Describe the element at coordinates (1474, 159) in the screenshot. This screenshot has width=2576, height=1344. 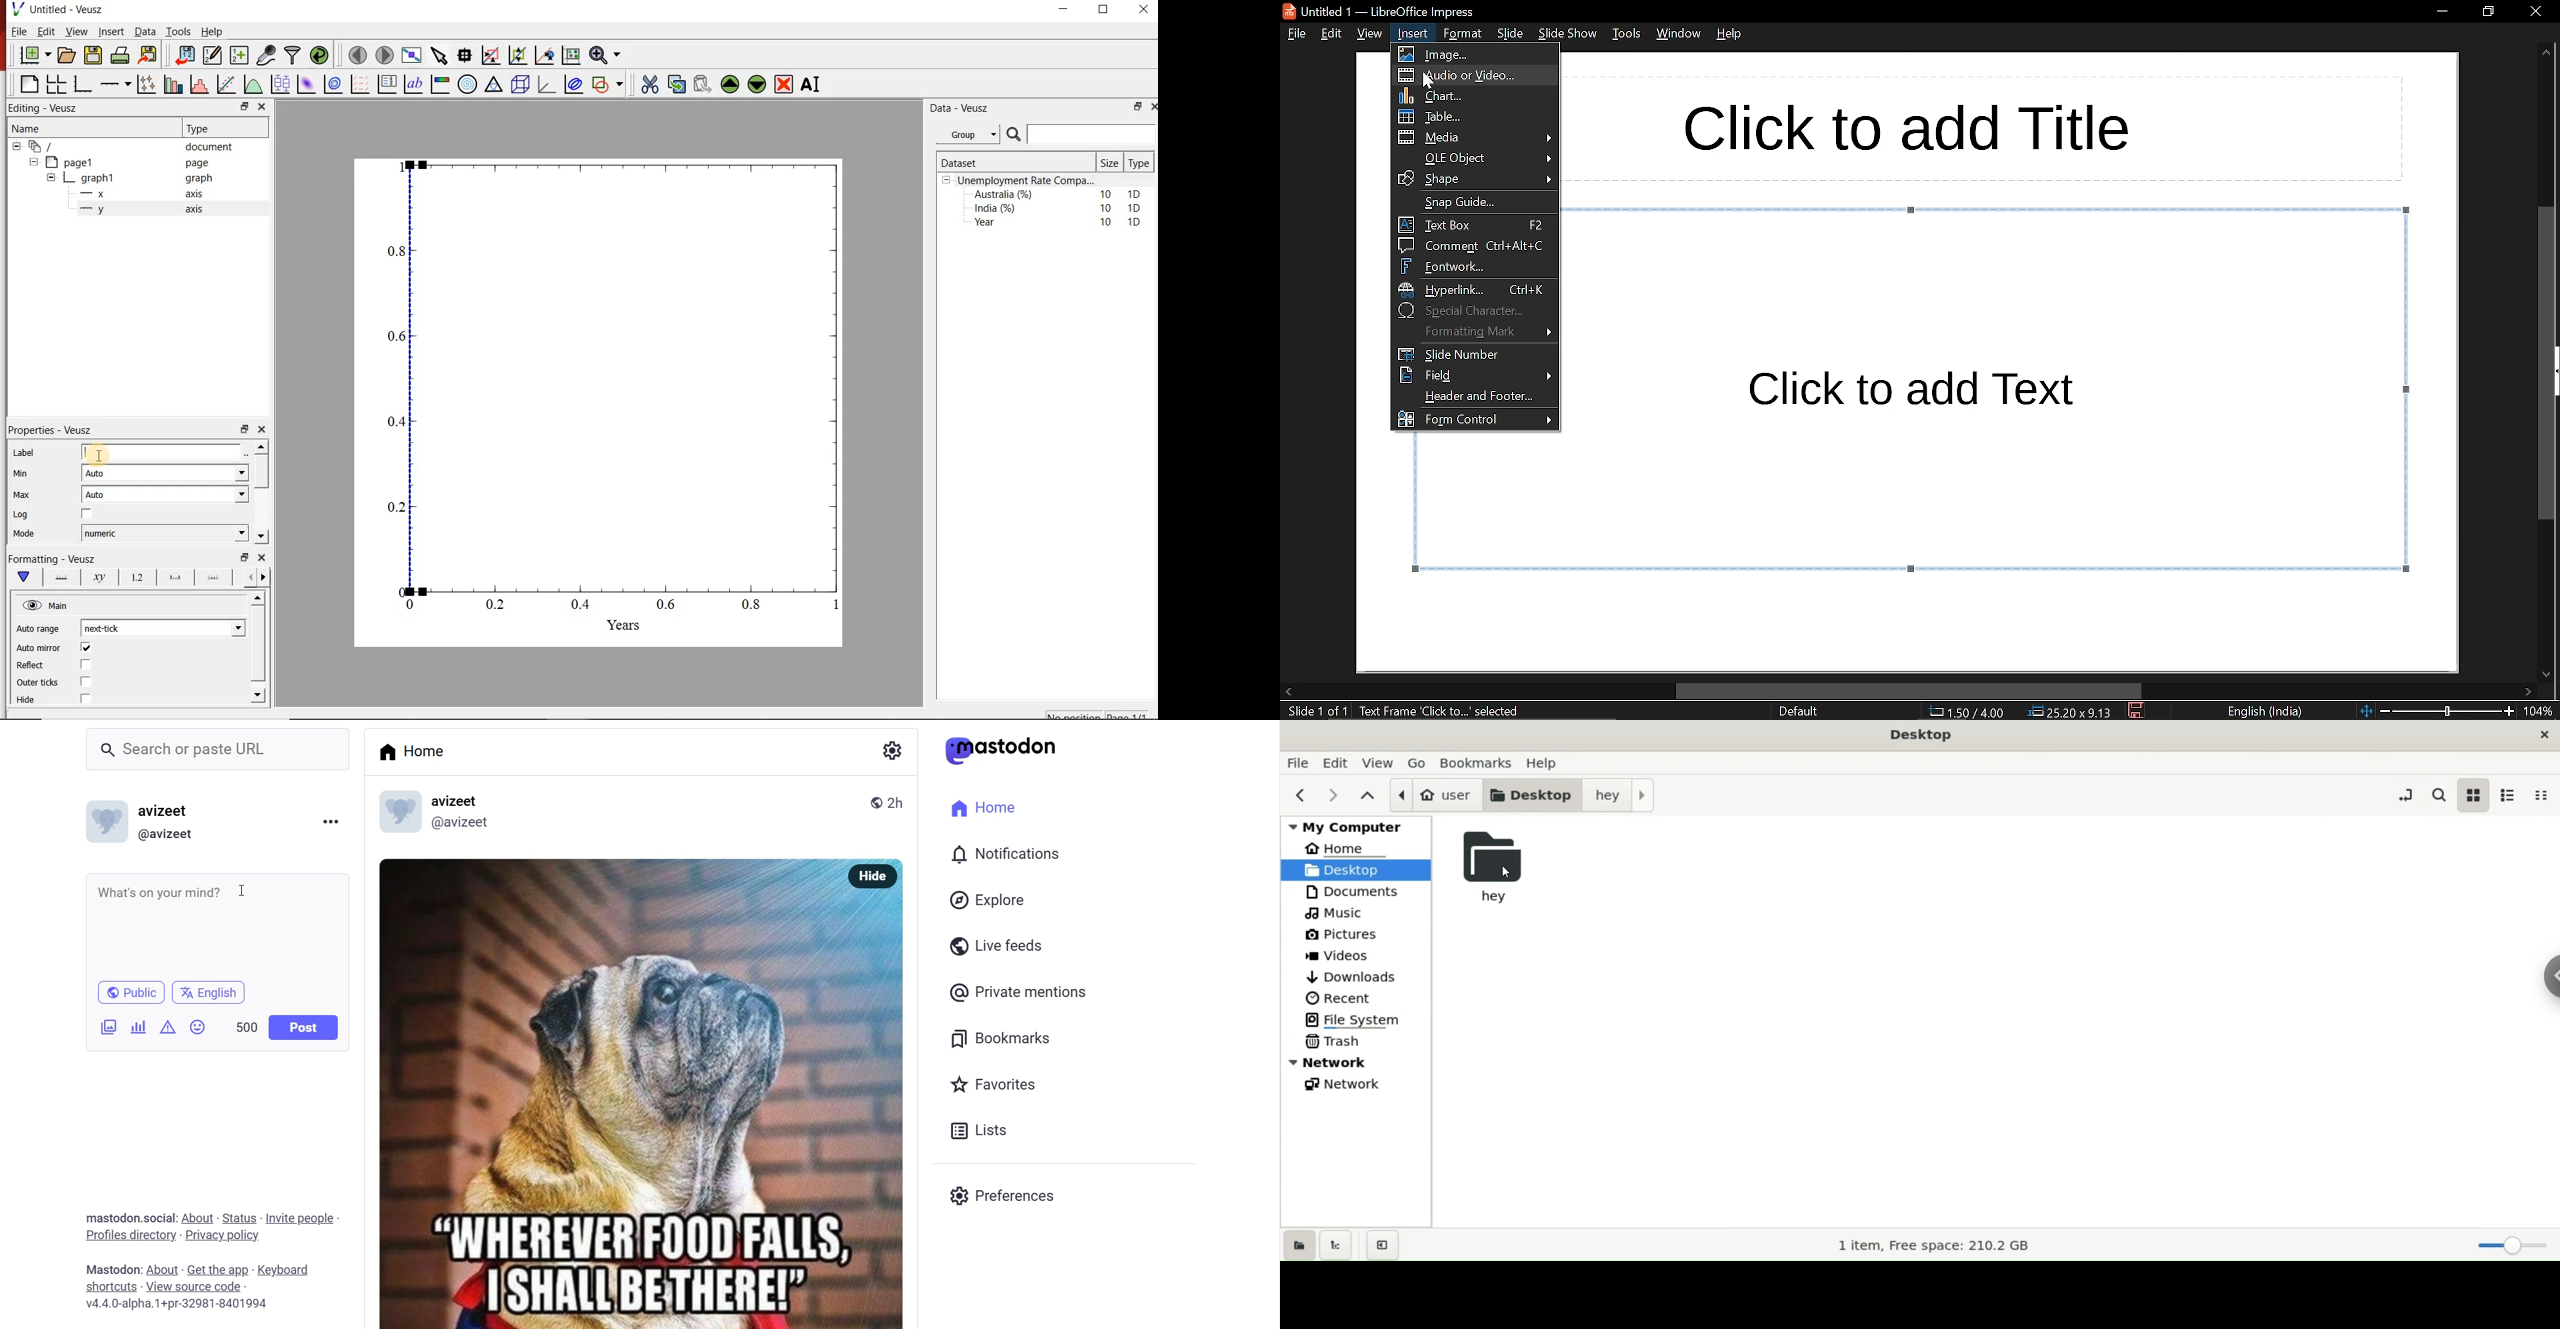
I see `OLE object` at that location.